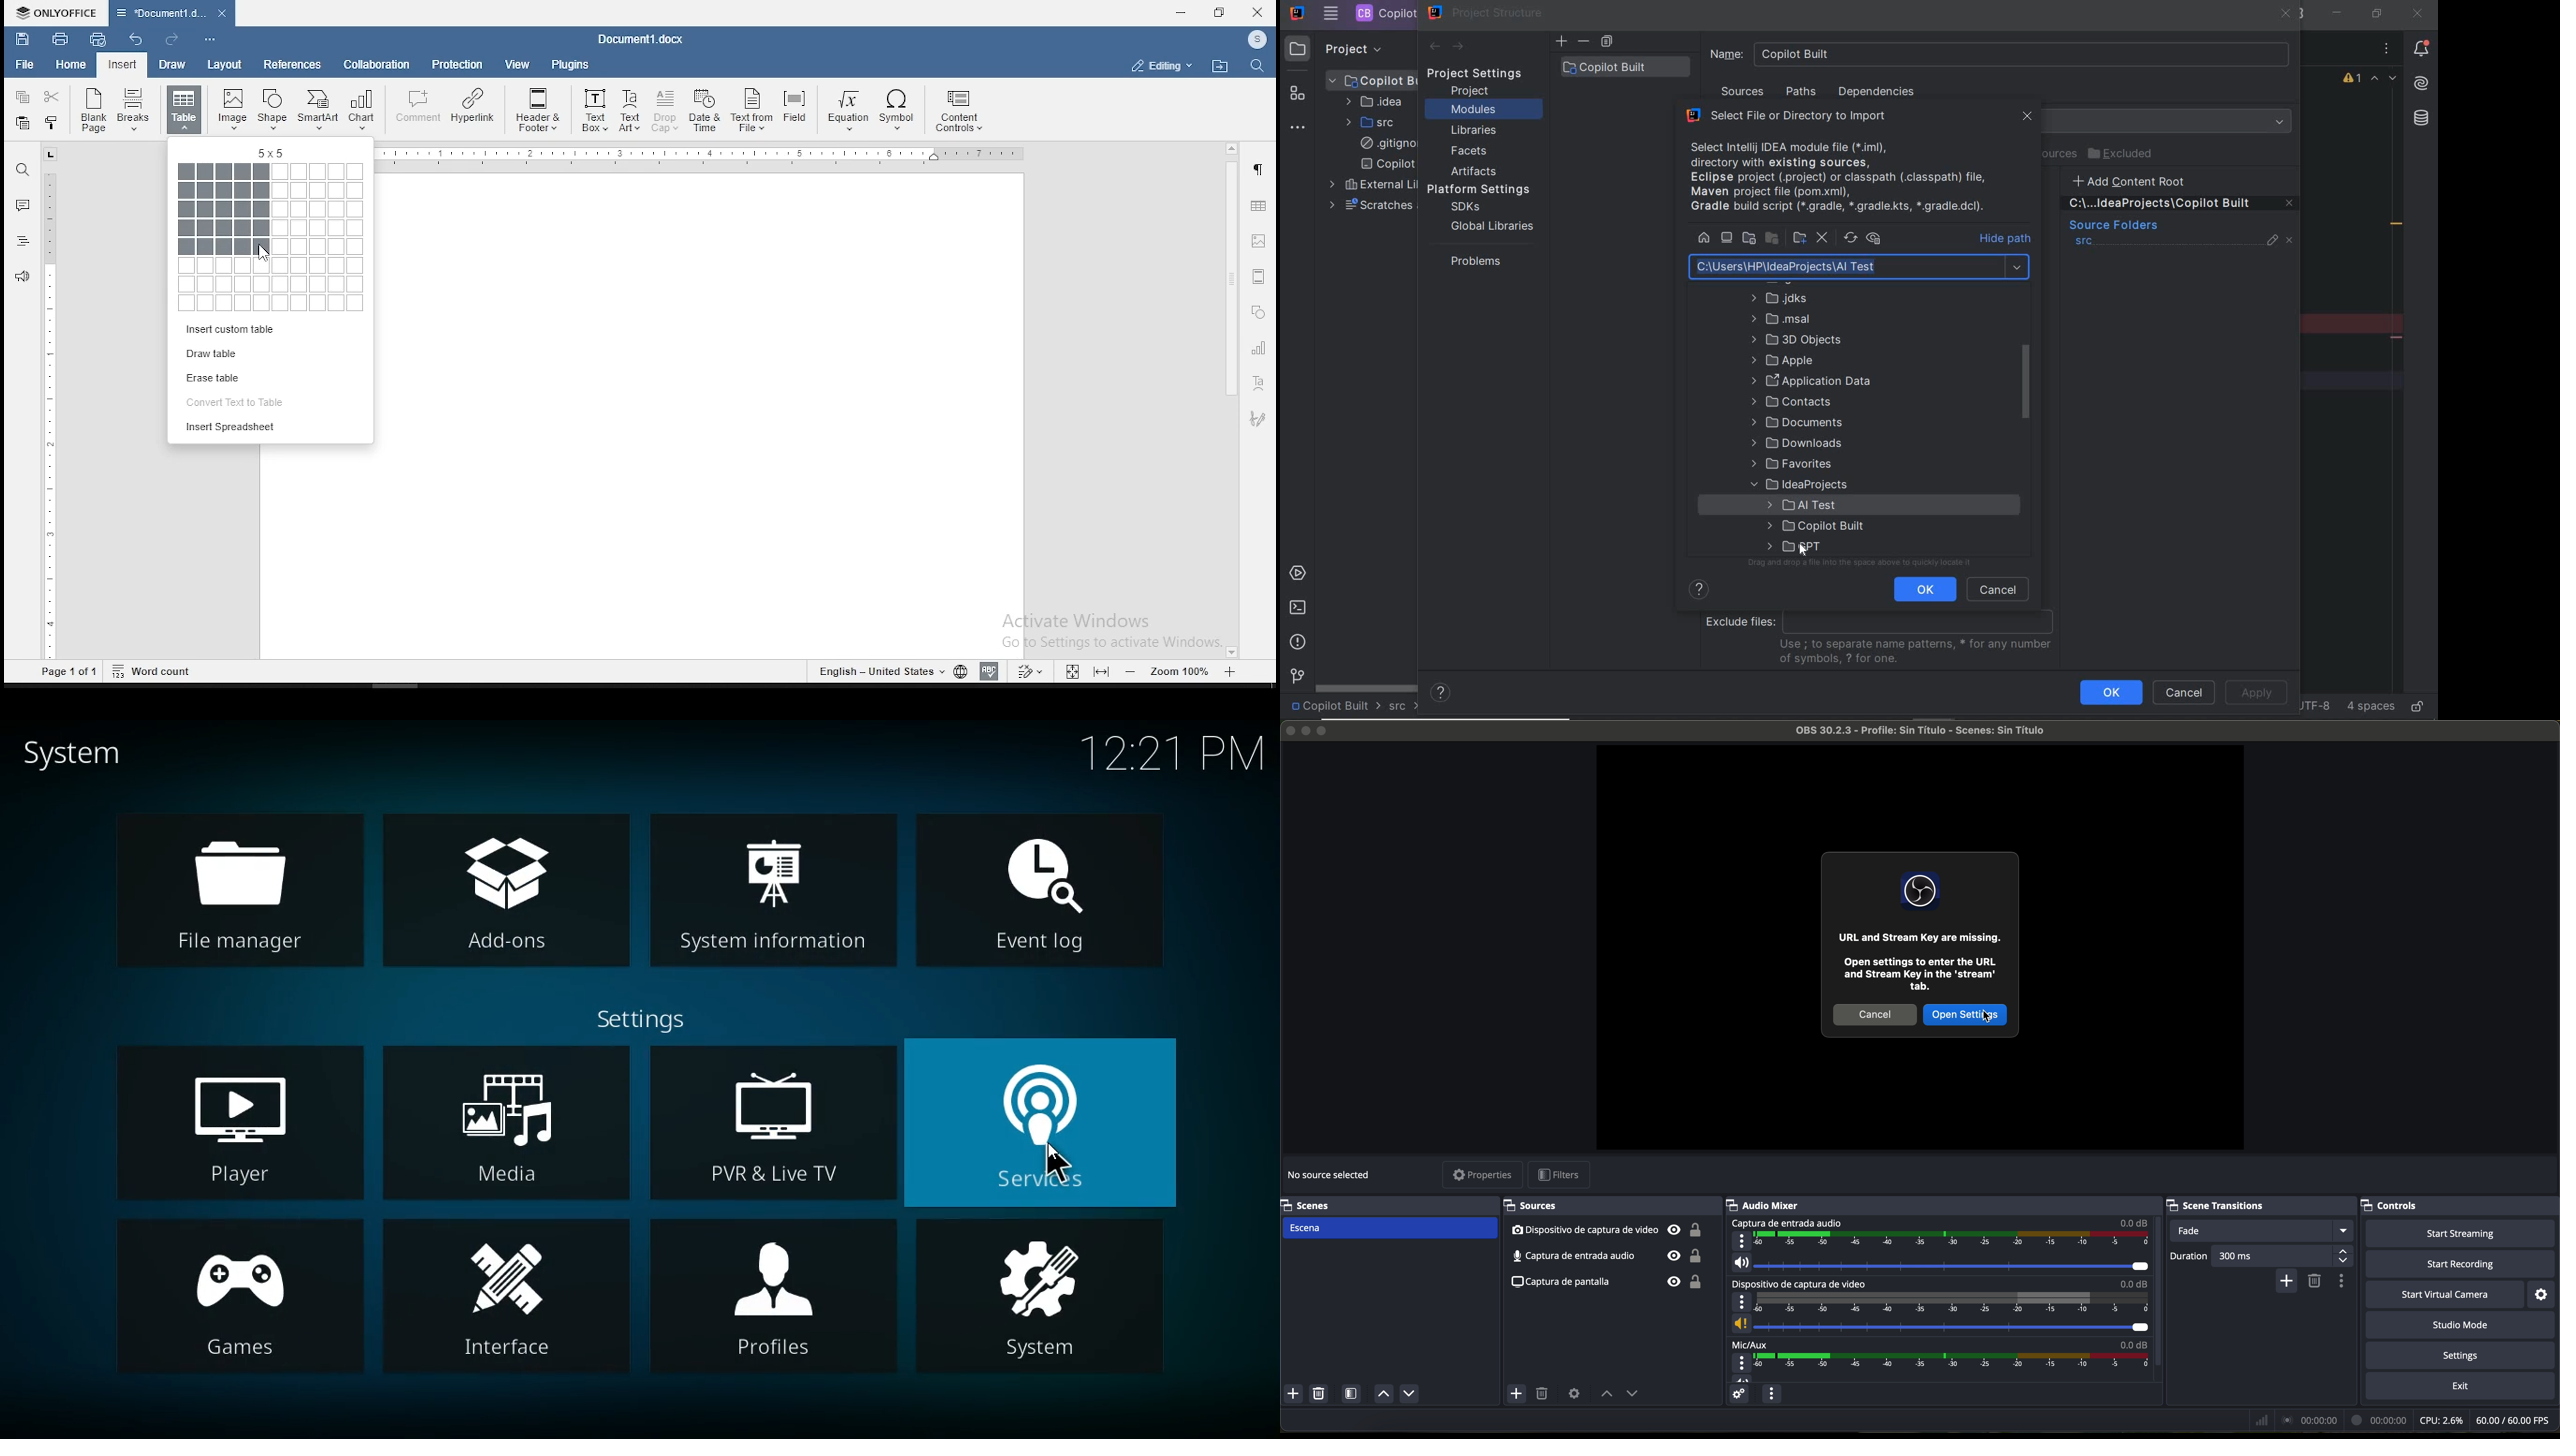  Describe the element at coordinates (1044, 891) in the screenshot. I see `event log` at that location.